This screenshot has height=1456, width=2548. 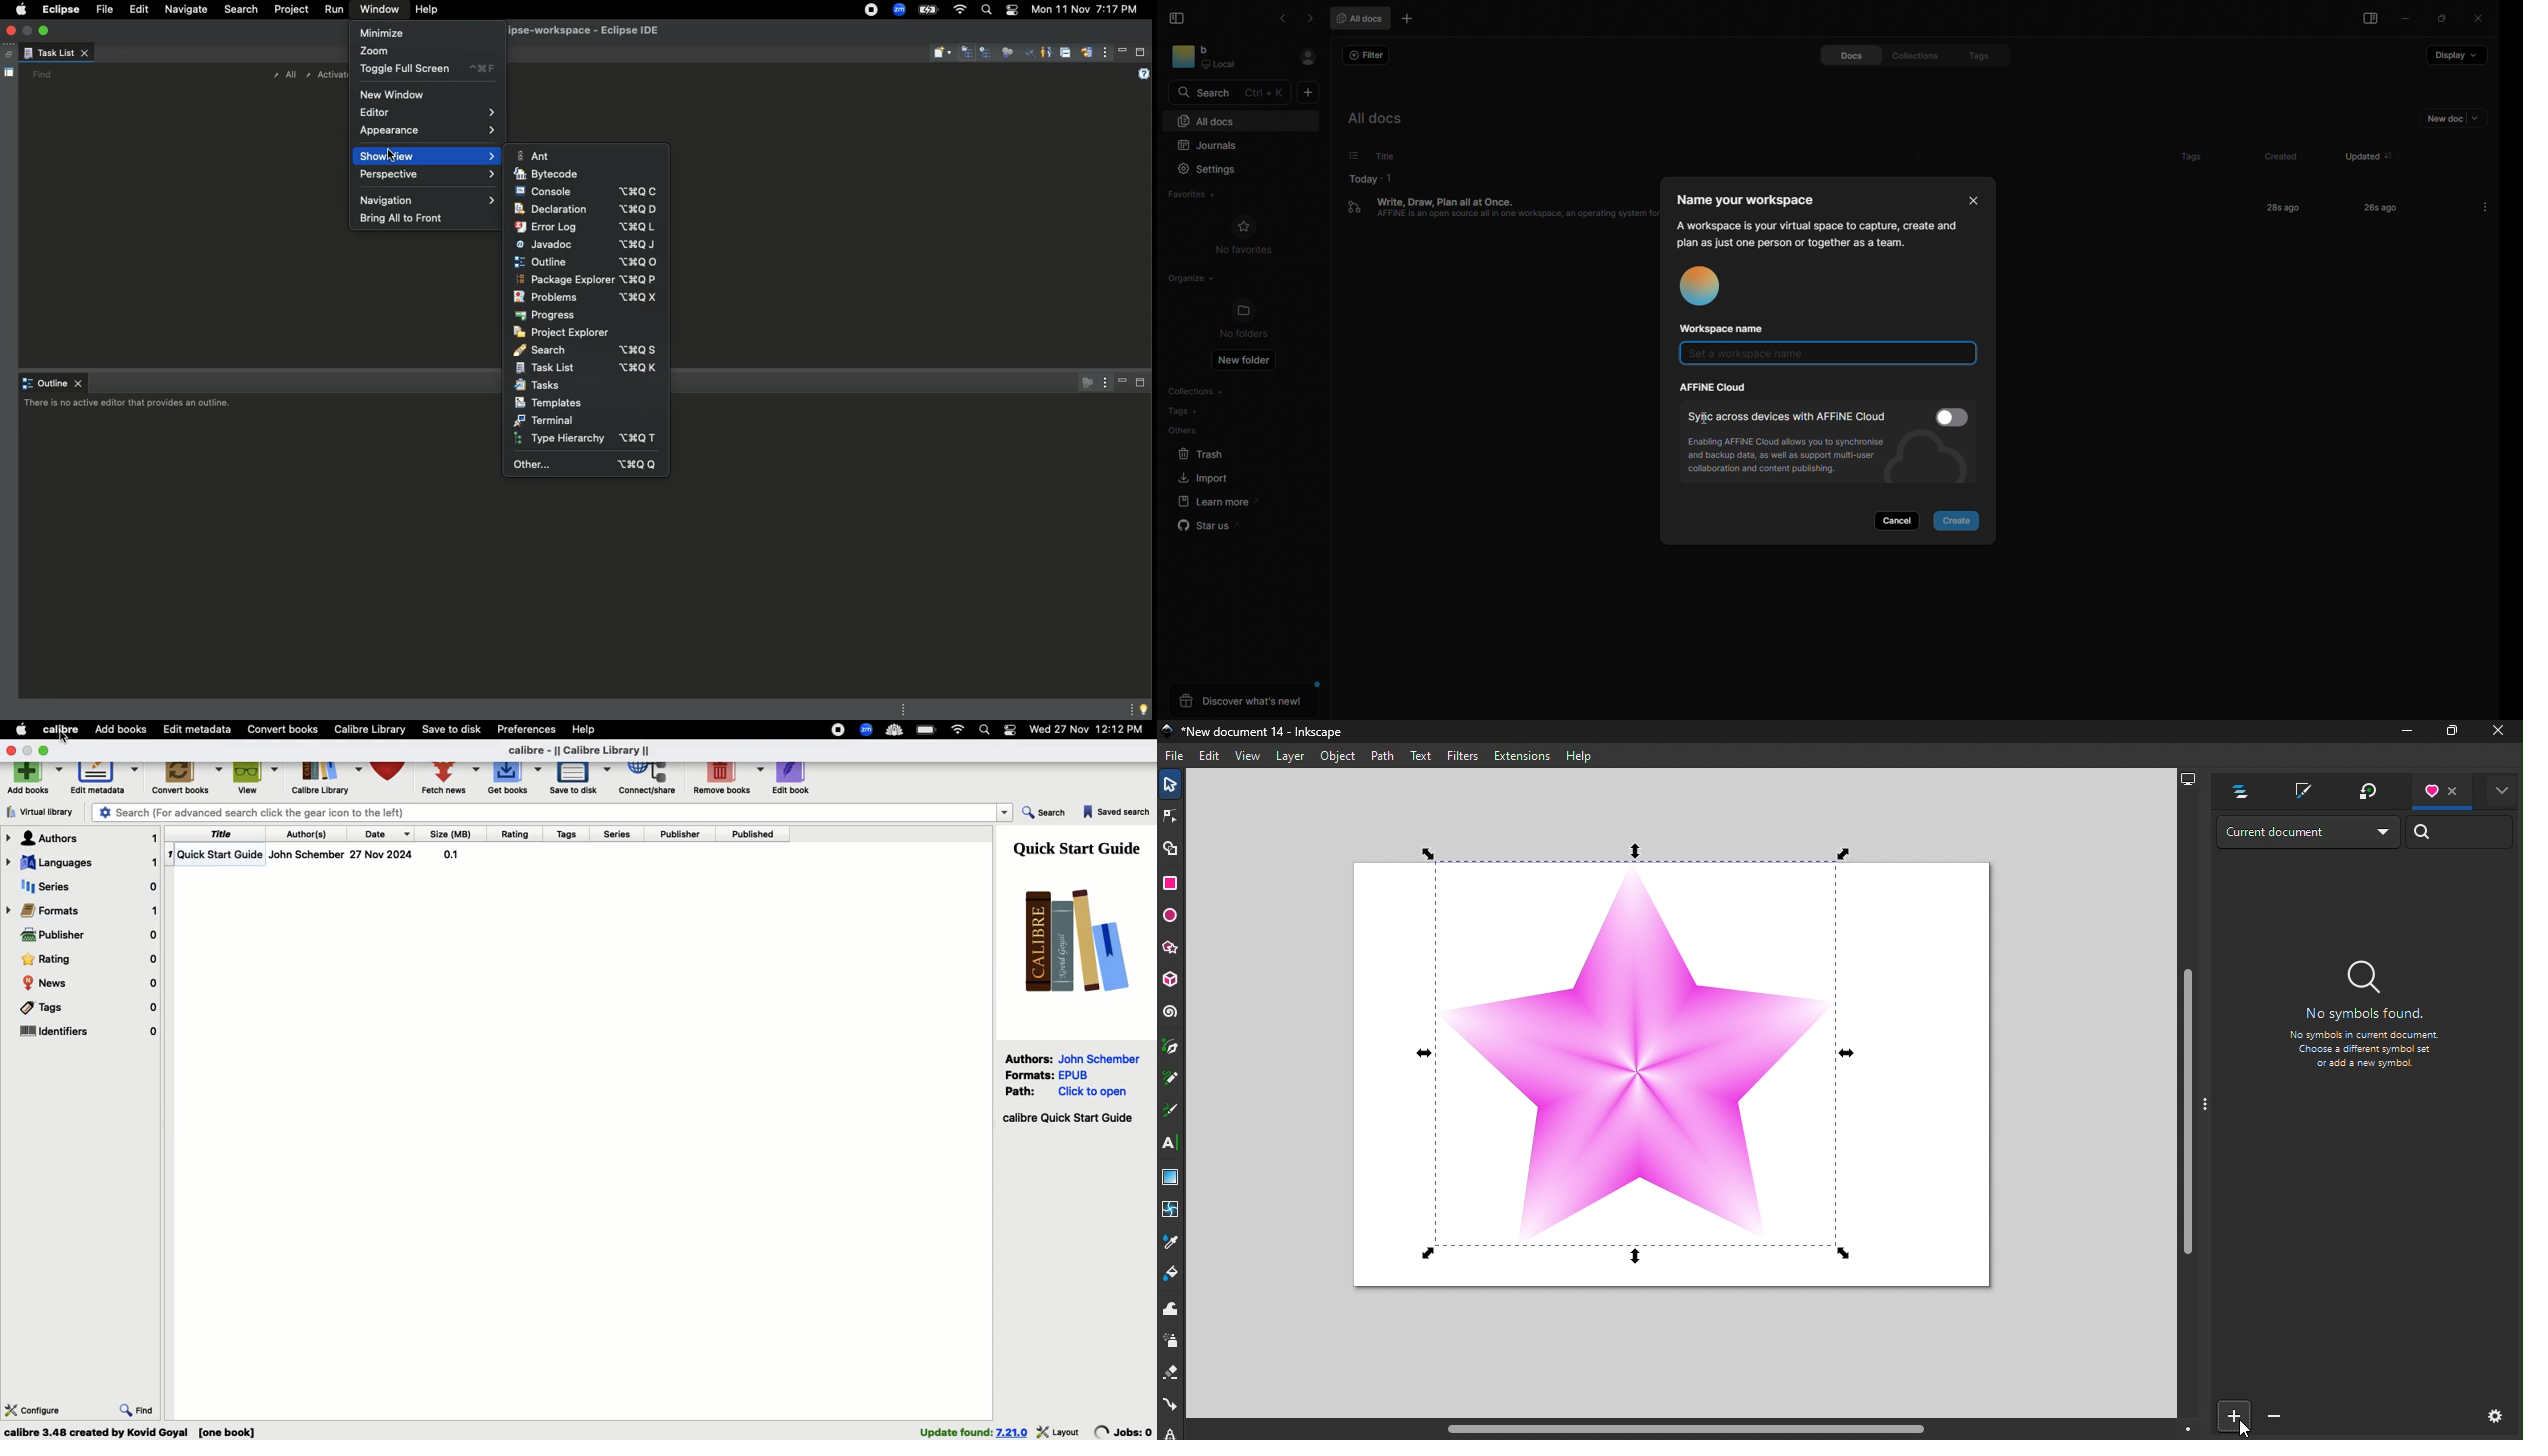 What do you see at coordinates (2368, 789) in the screenshot?
I see `Transform` at bounding box center [2368, 789].